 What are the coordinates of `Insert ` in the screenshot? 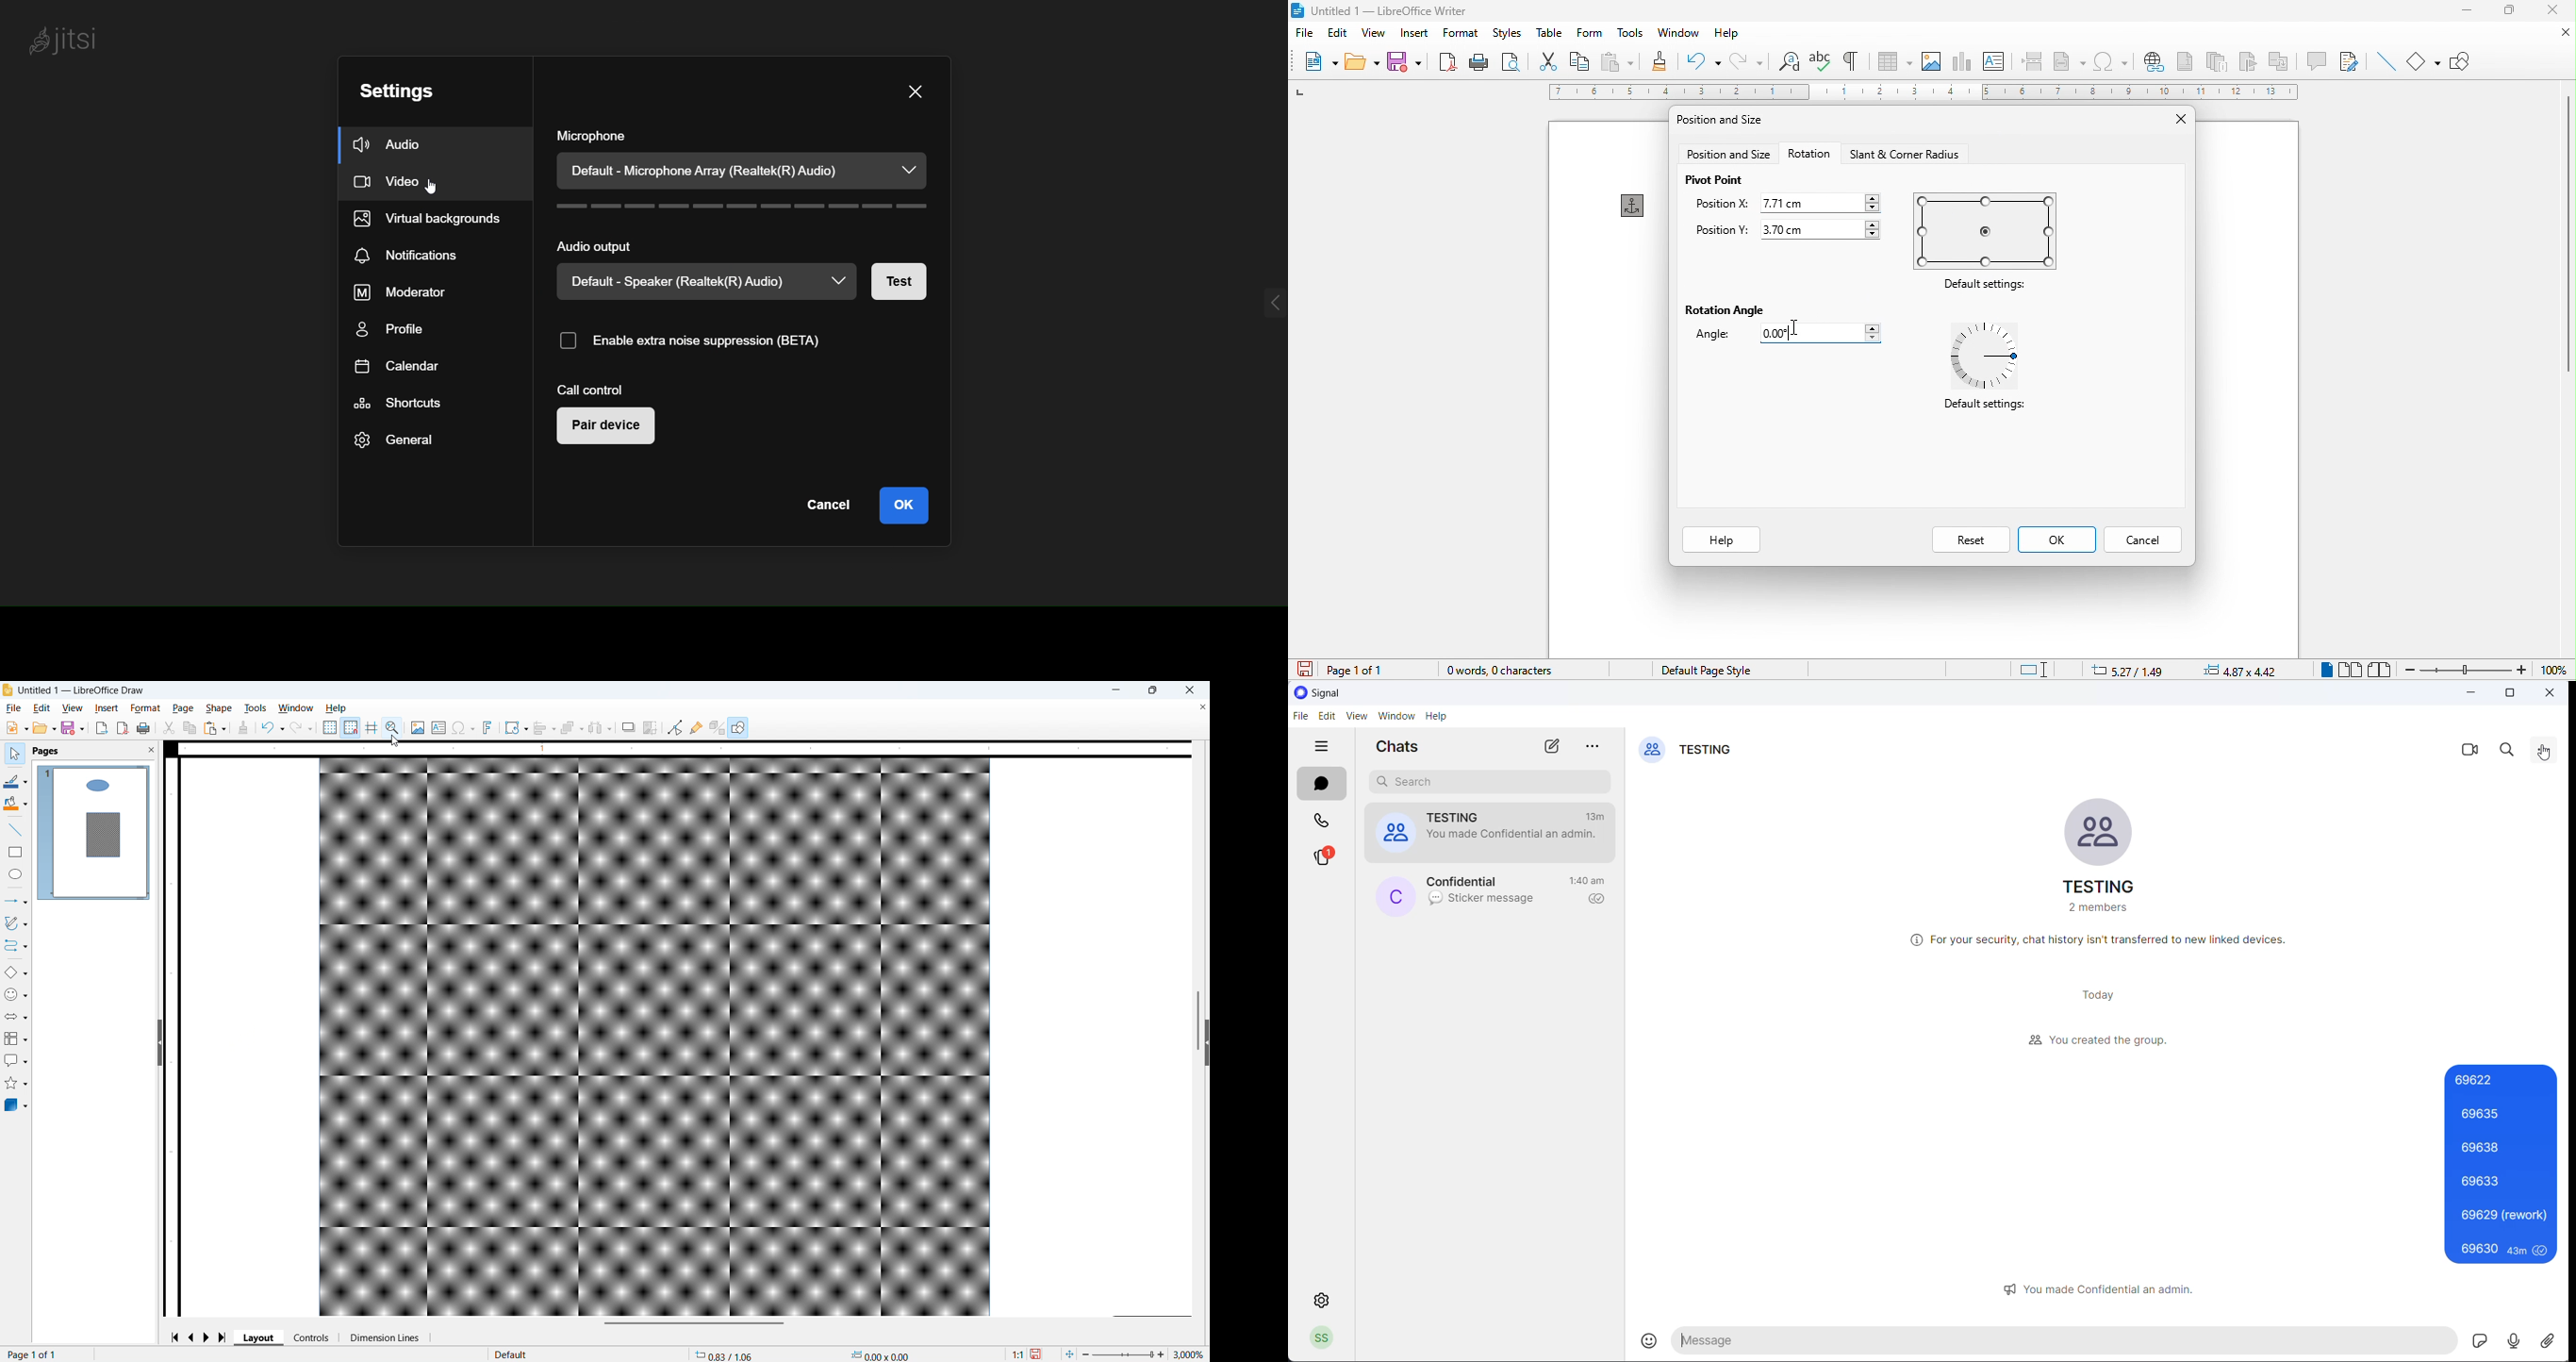 It's located at (107, 709).